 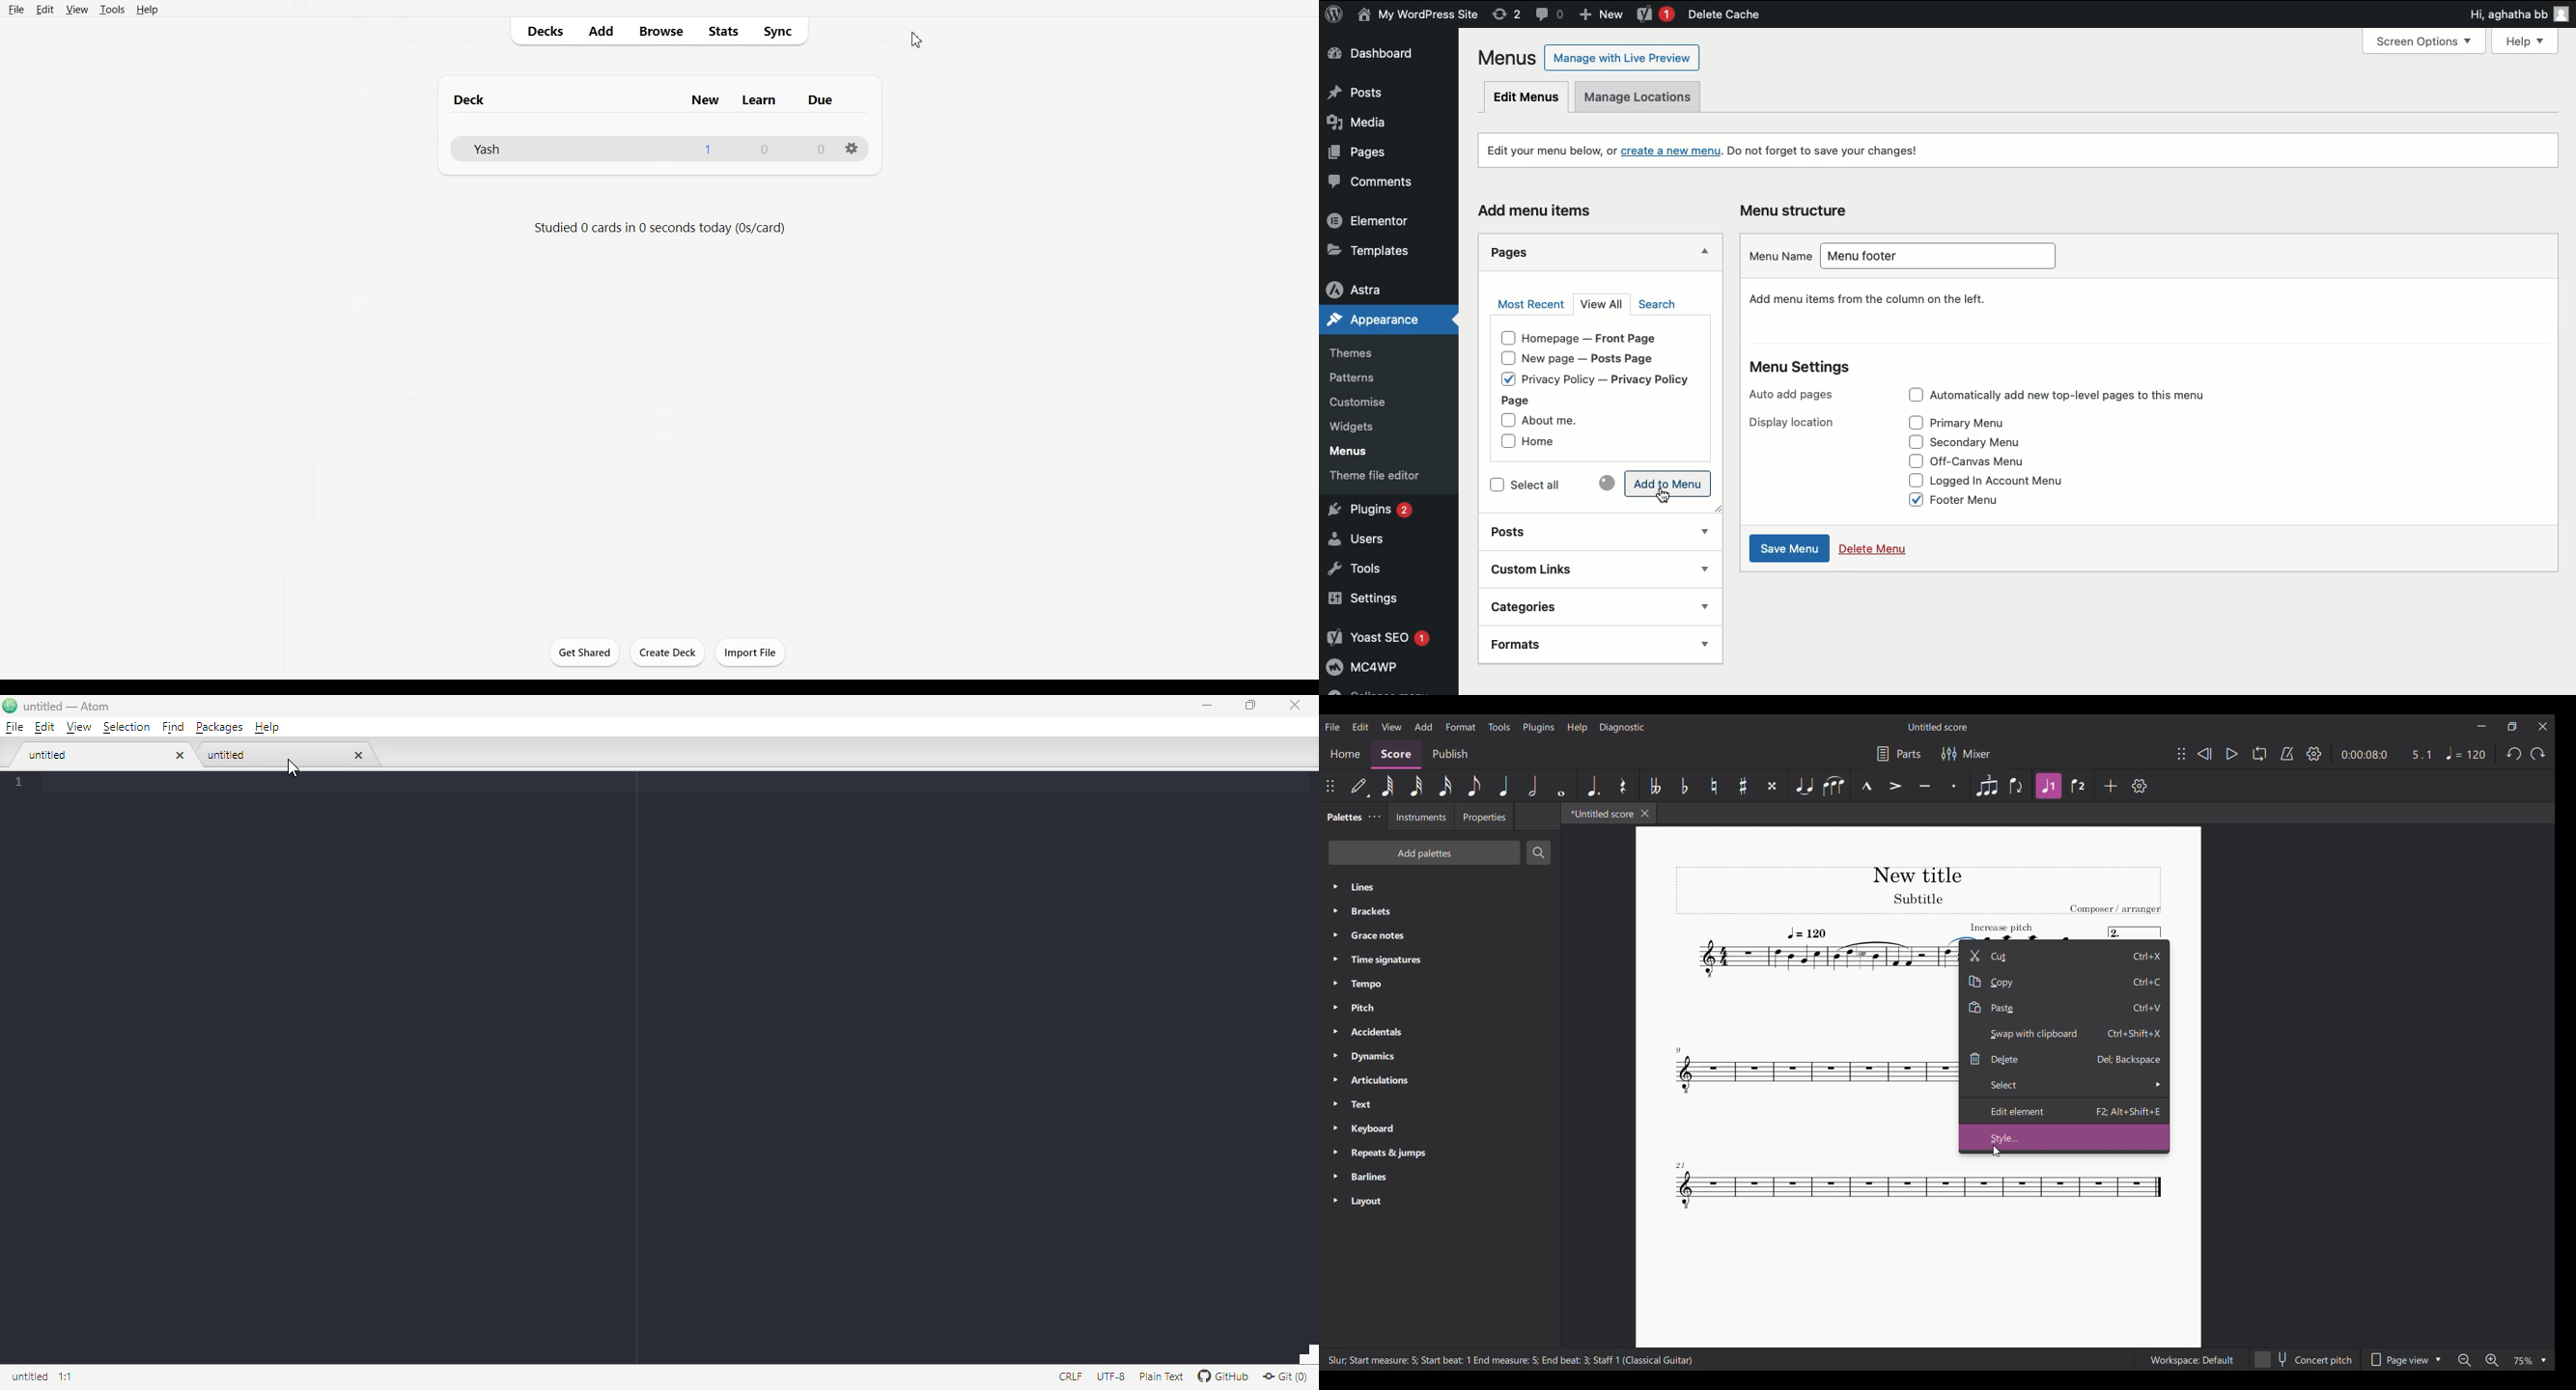 I want to click on Templates, so click(x=1380, y=248).